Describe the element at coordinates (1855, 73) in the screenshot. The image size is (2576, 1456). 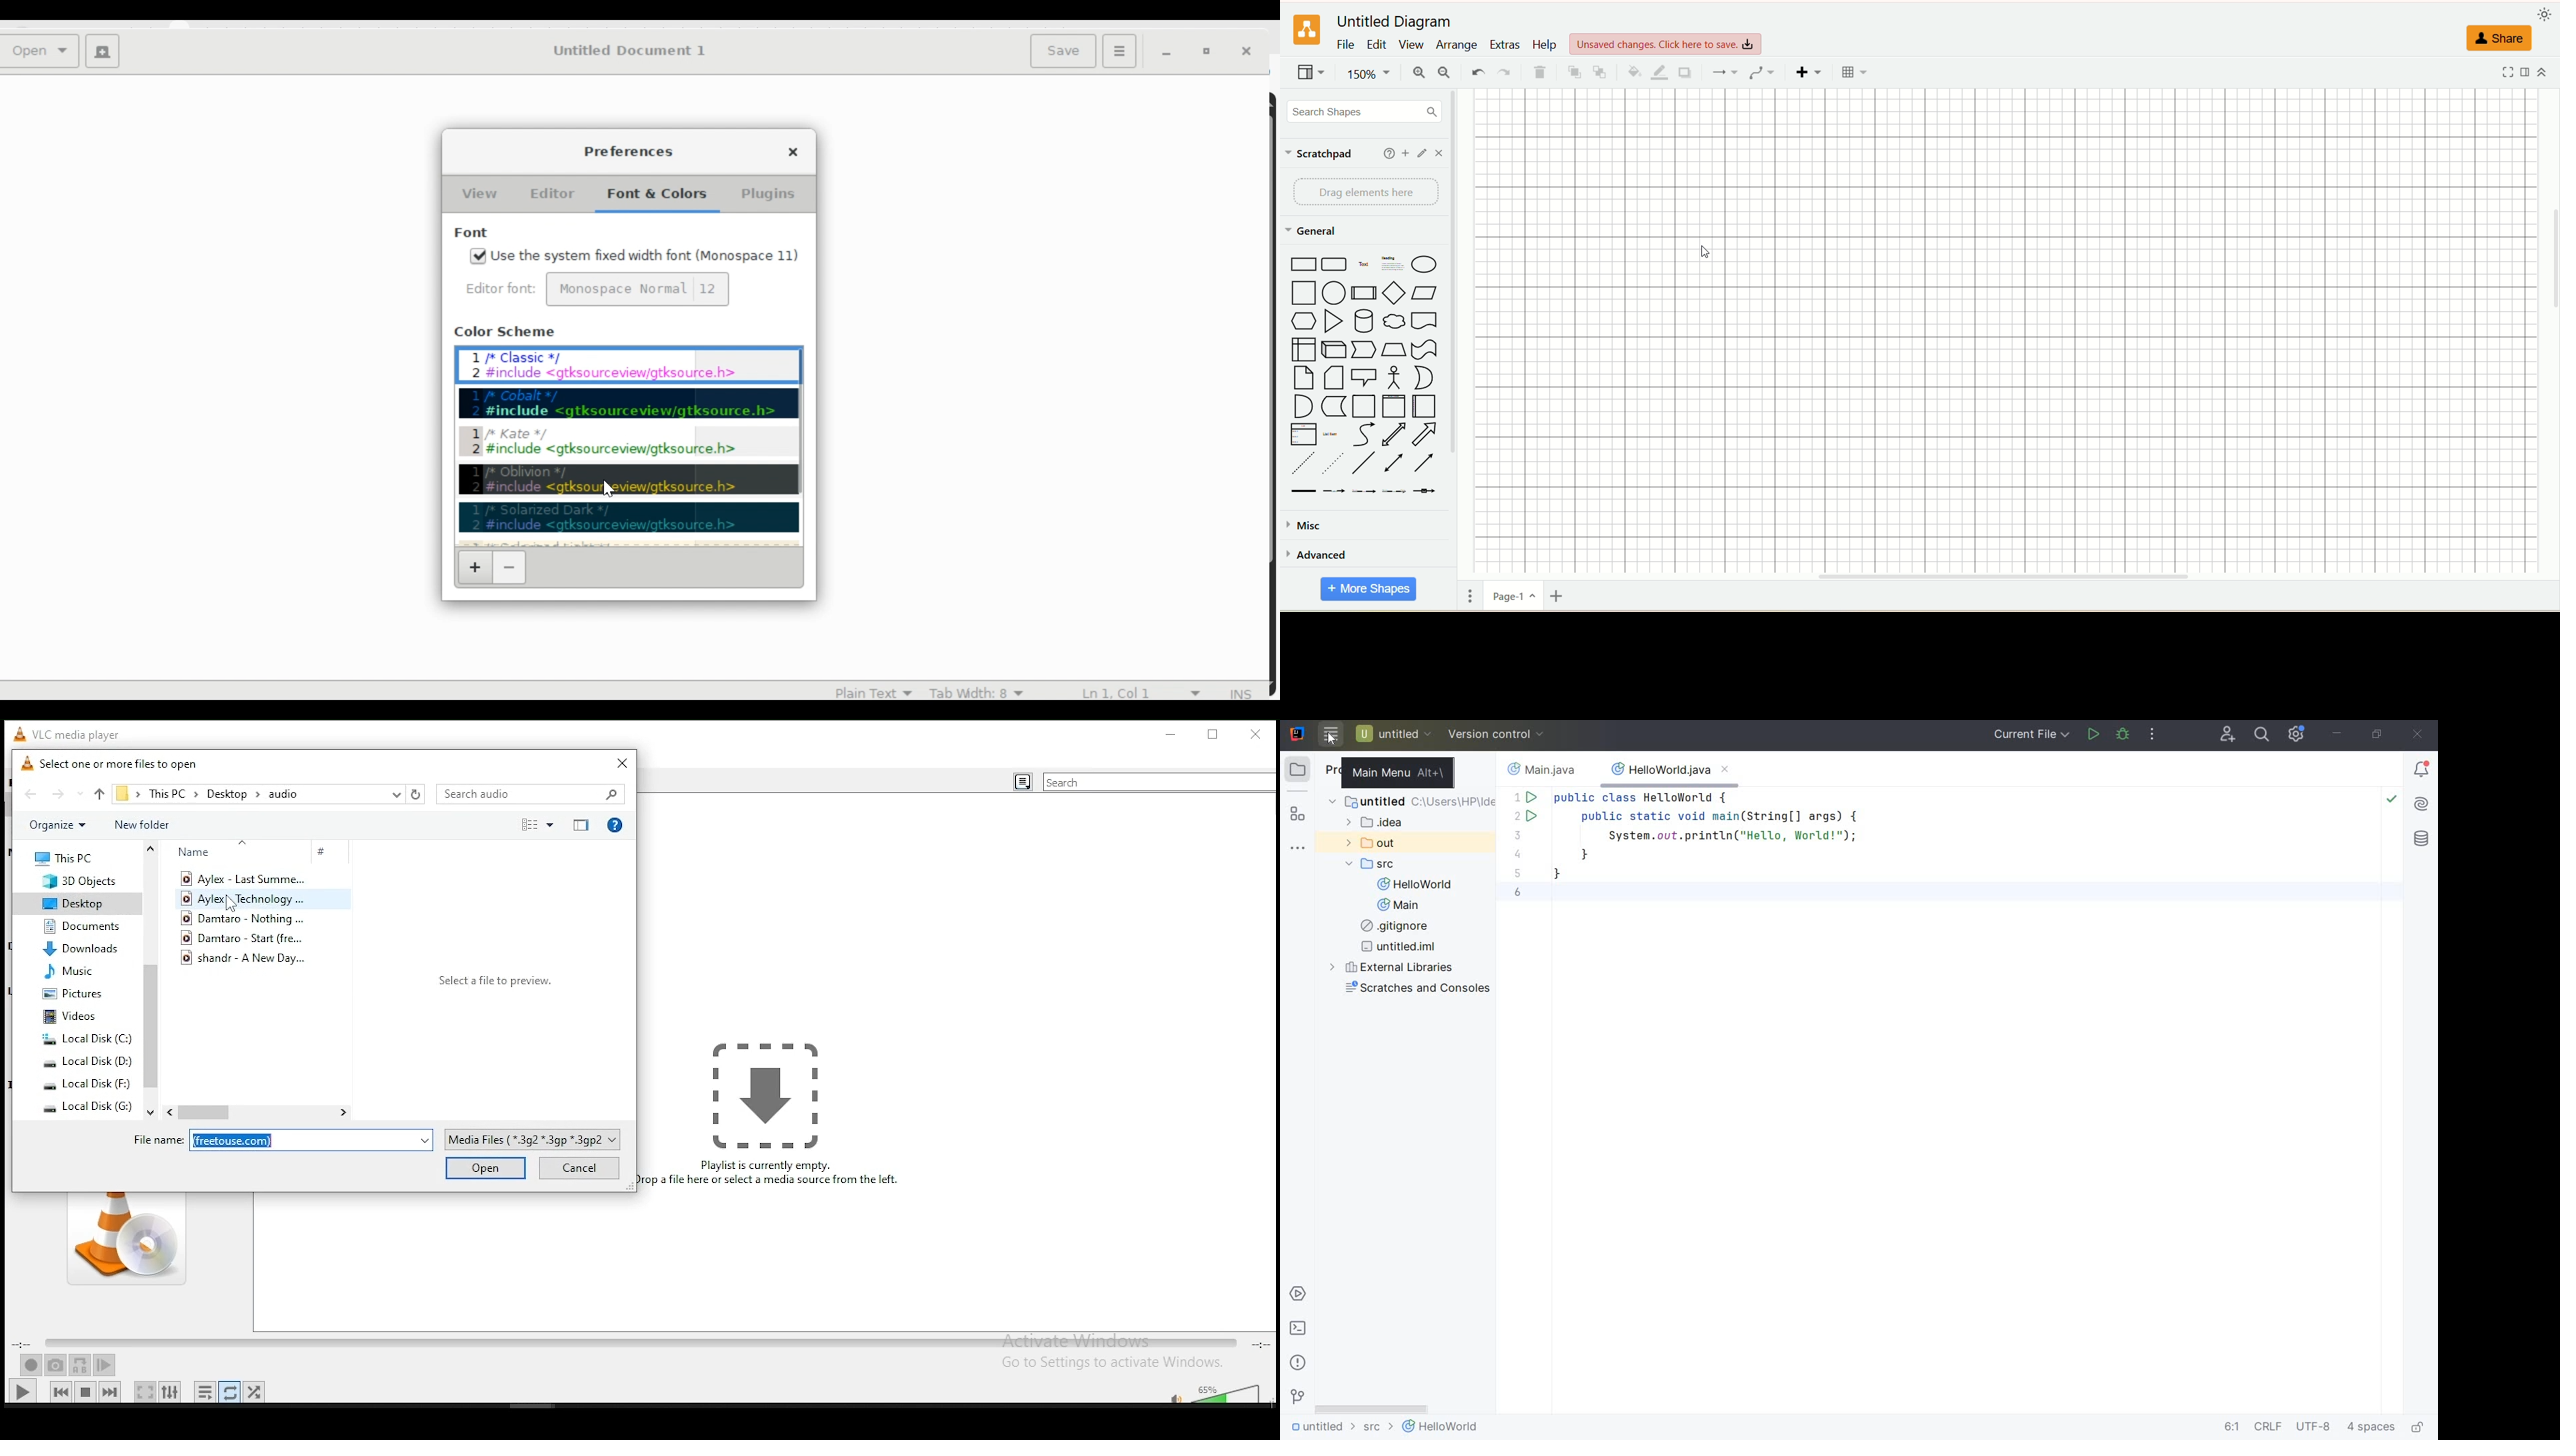
I see `Table` at that location.